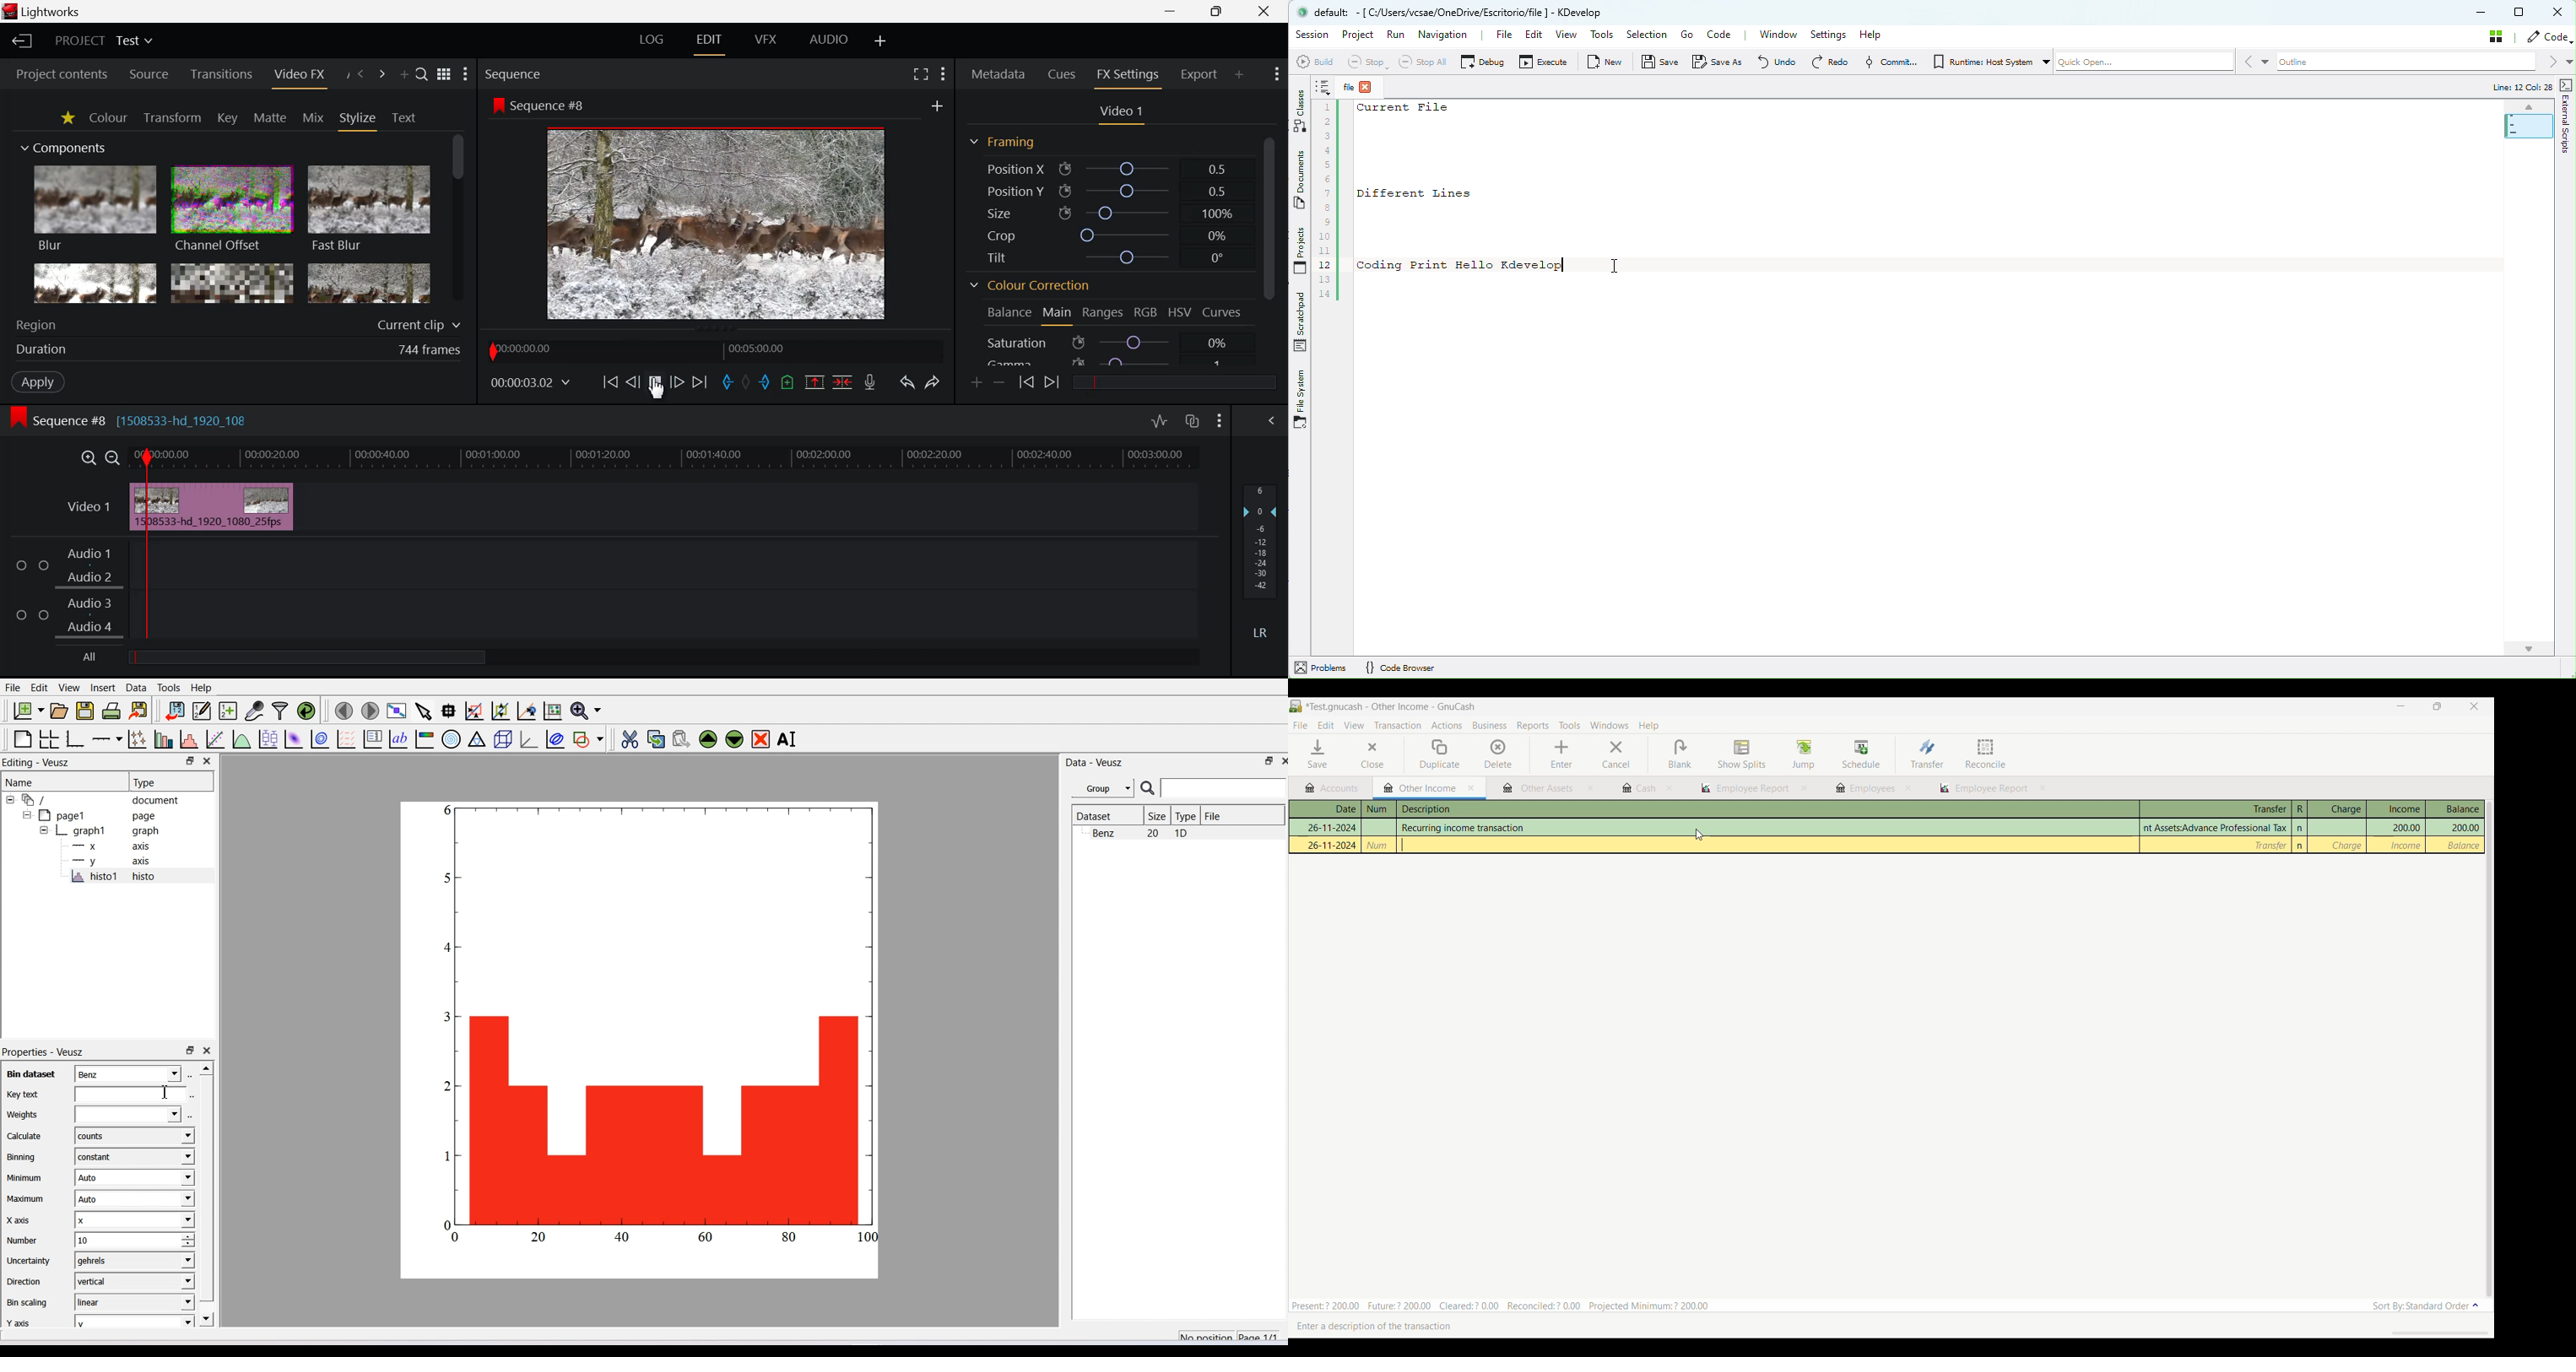  What do you see at coordinates (1382, 846) in the screenshot?
I see `num` at bounding box center [1382, 846].